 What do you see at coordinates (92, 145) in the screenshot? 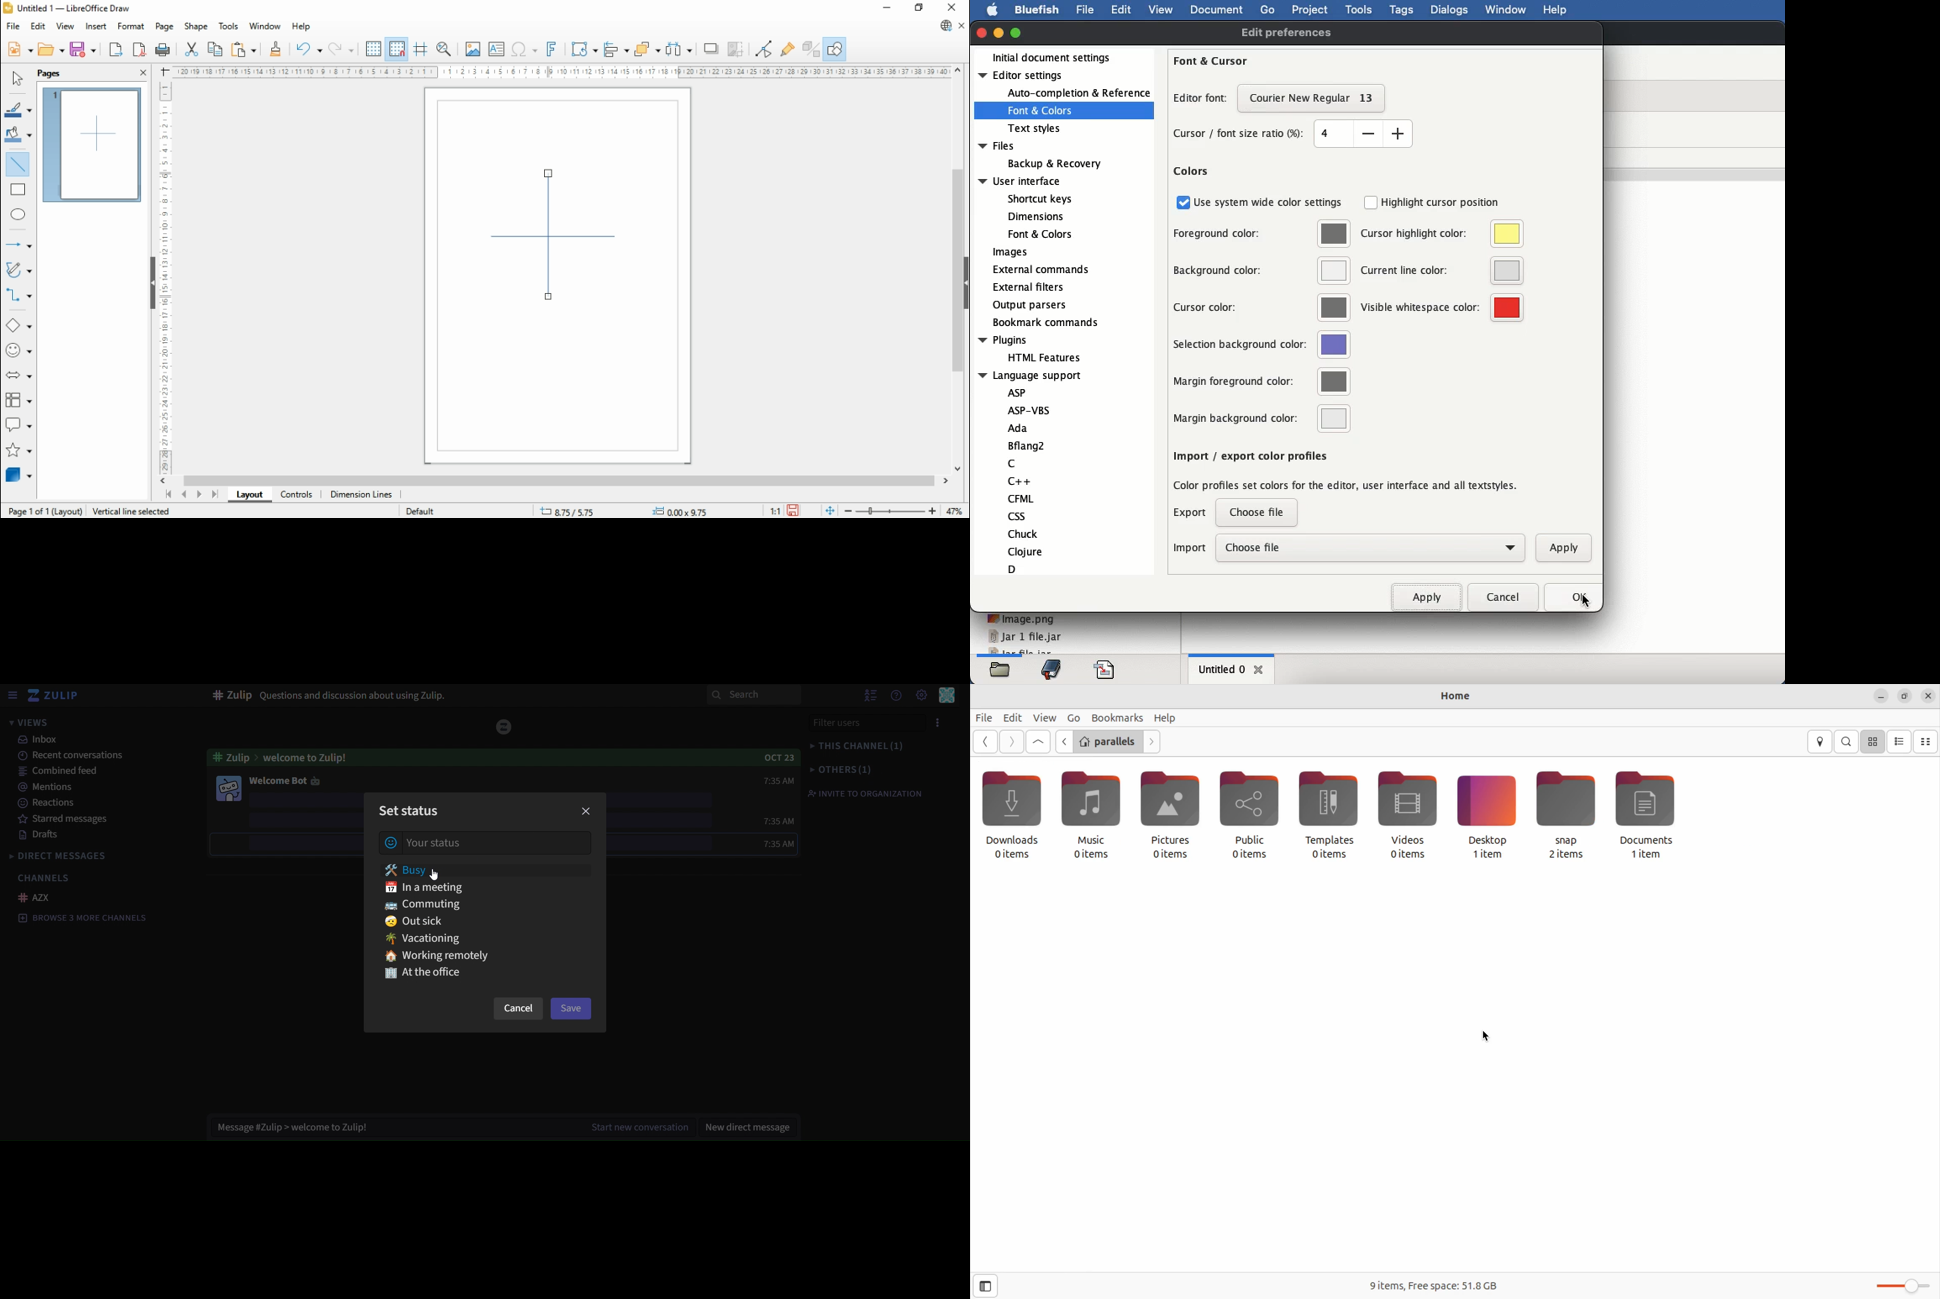
I see `page 1` at bounding box center [92, 145].